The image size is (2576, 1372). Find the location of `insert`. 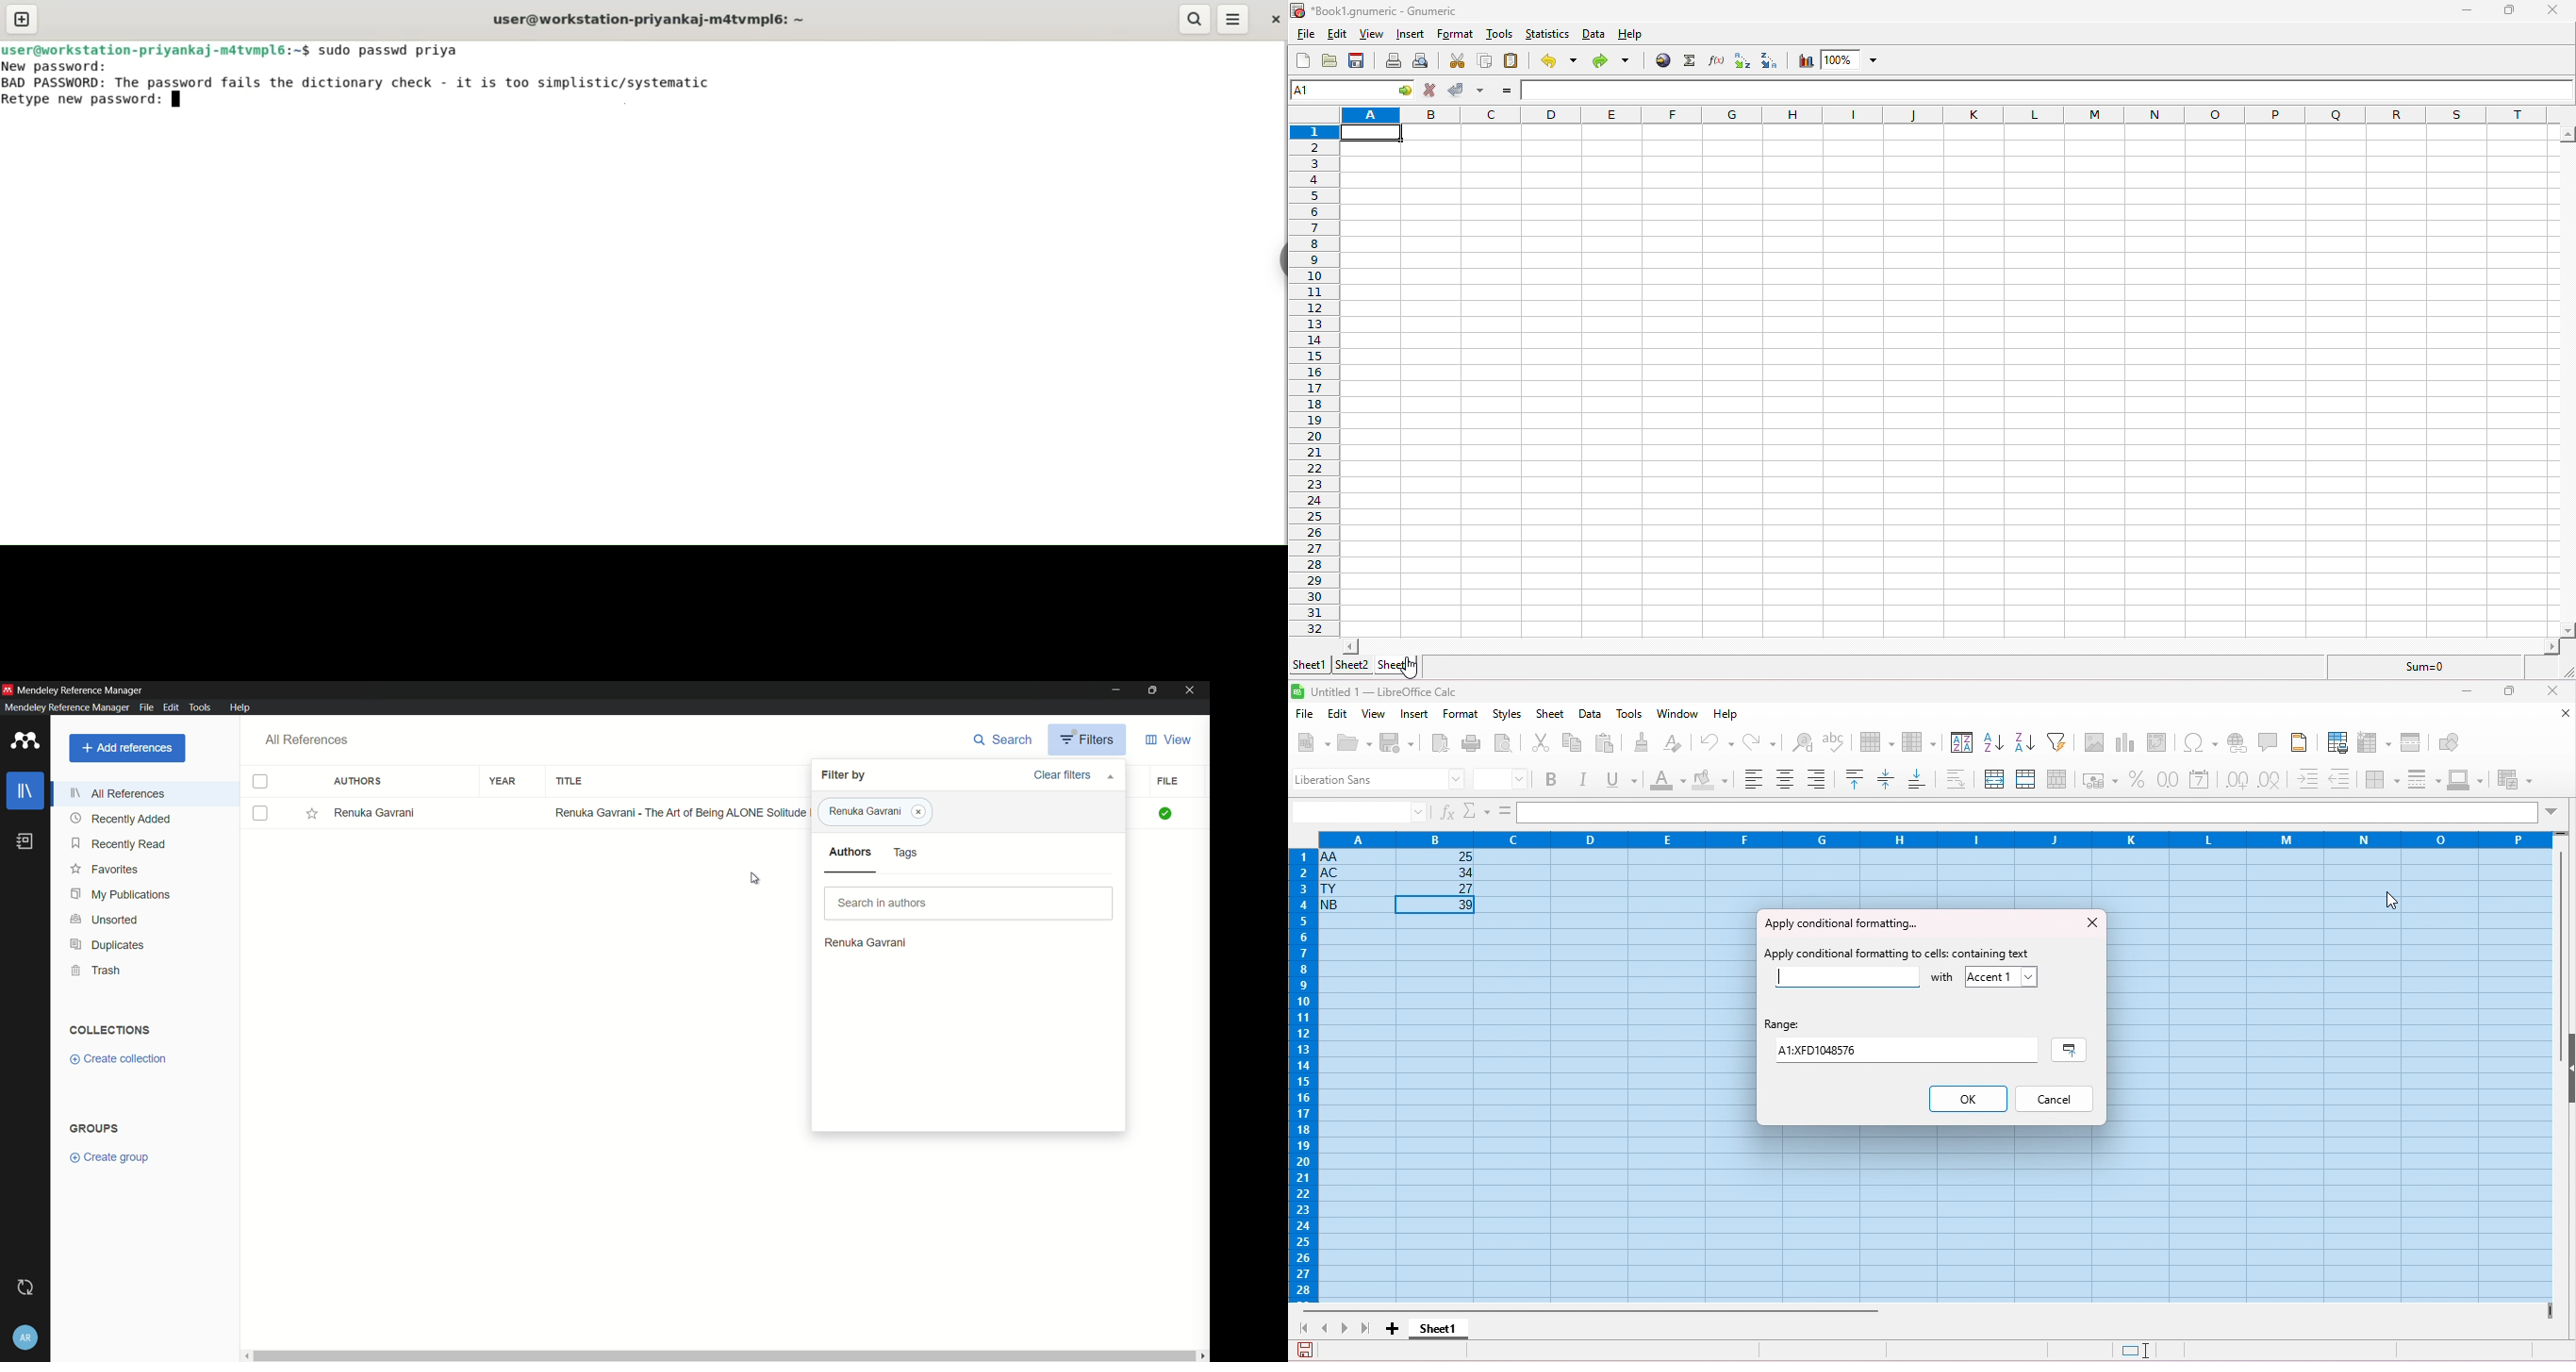

insert is located at coordinates (1412, 35).